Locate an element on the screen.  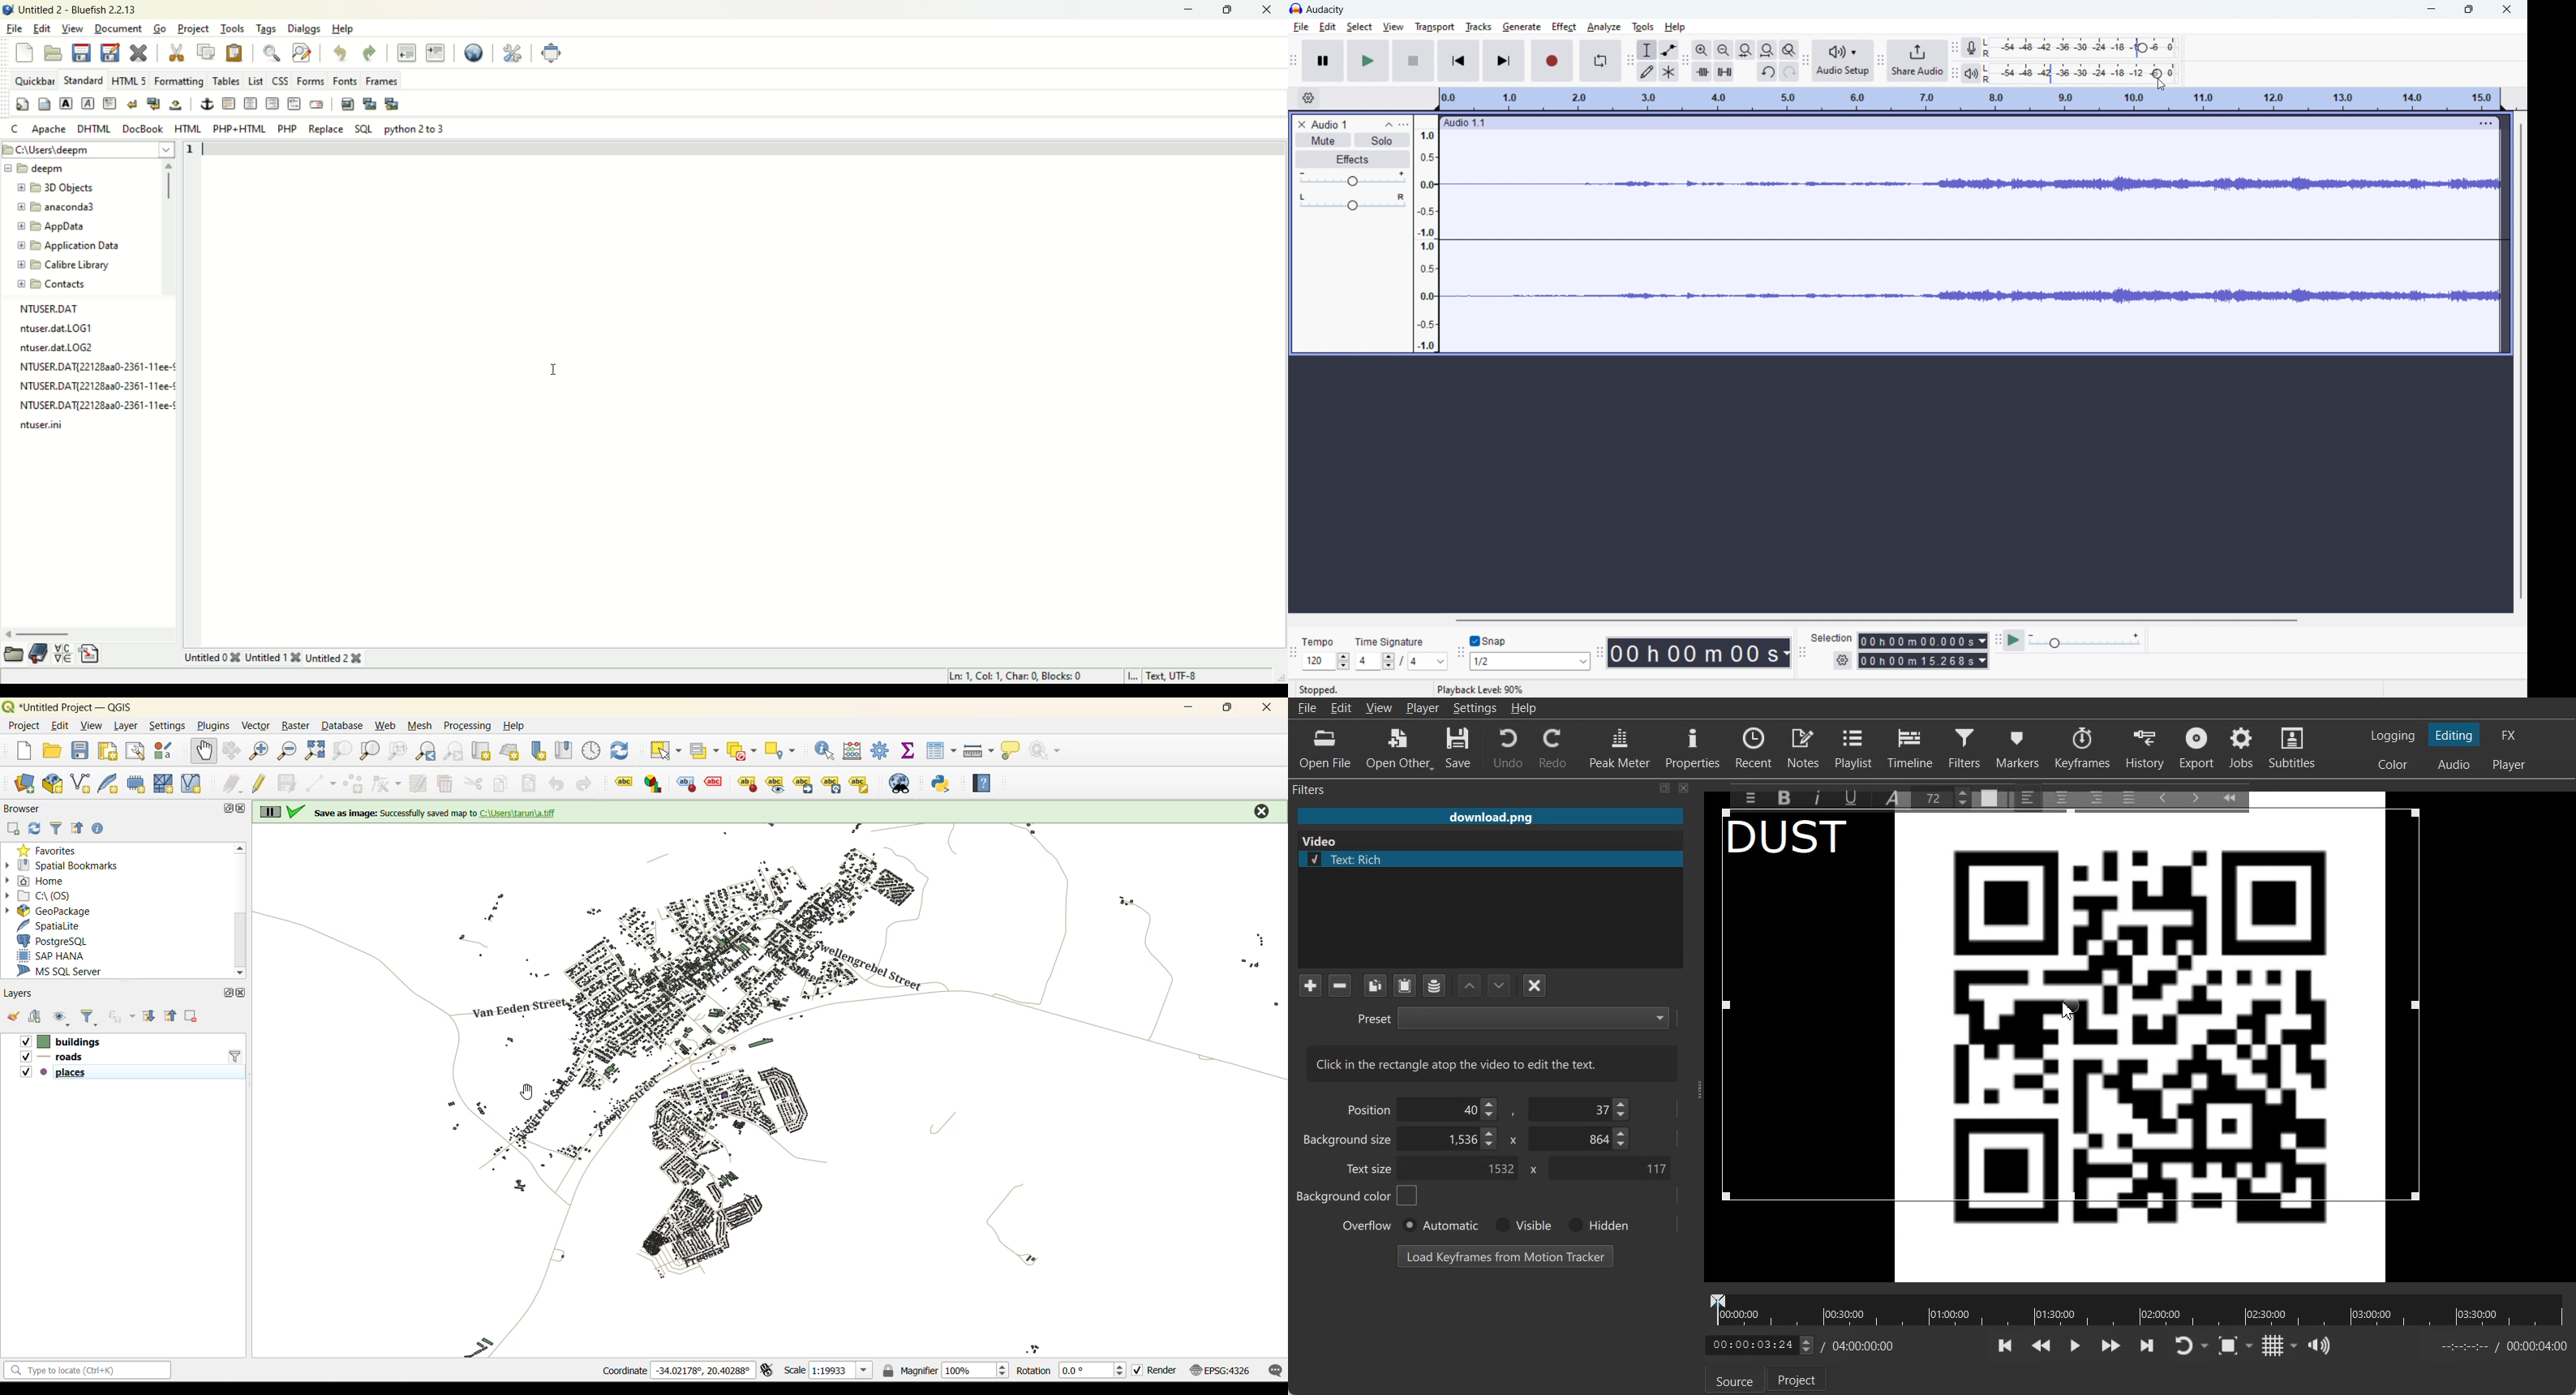
text, UTF-8 is located at coordinates (1186, 676).